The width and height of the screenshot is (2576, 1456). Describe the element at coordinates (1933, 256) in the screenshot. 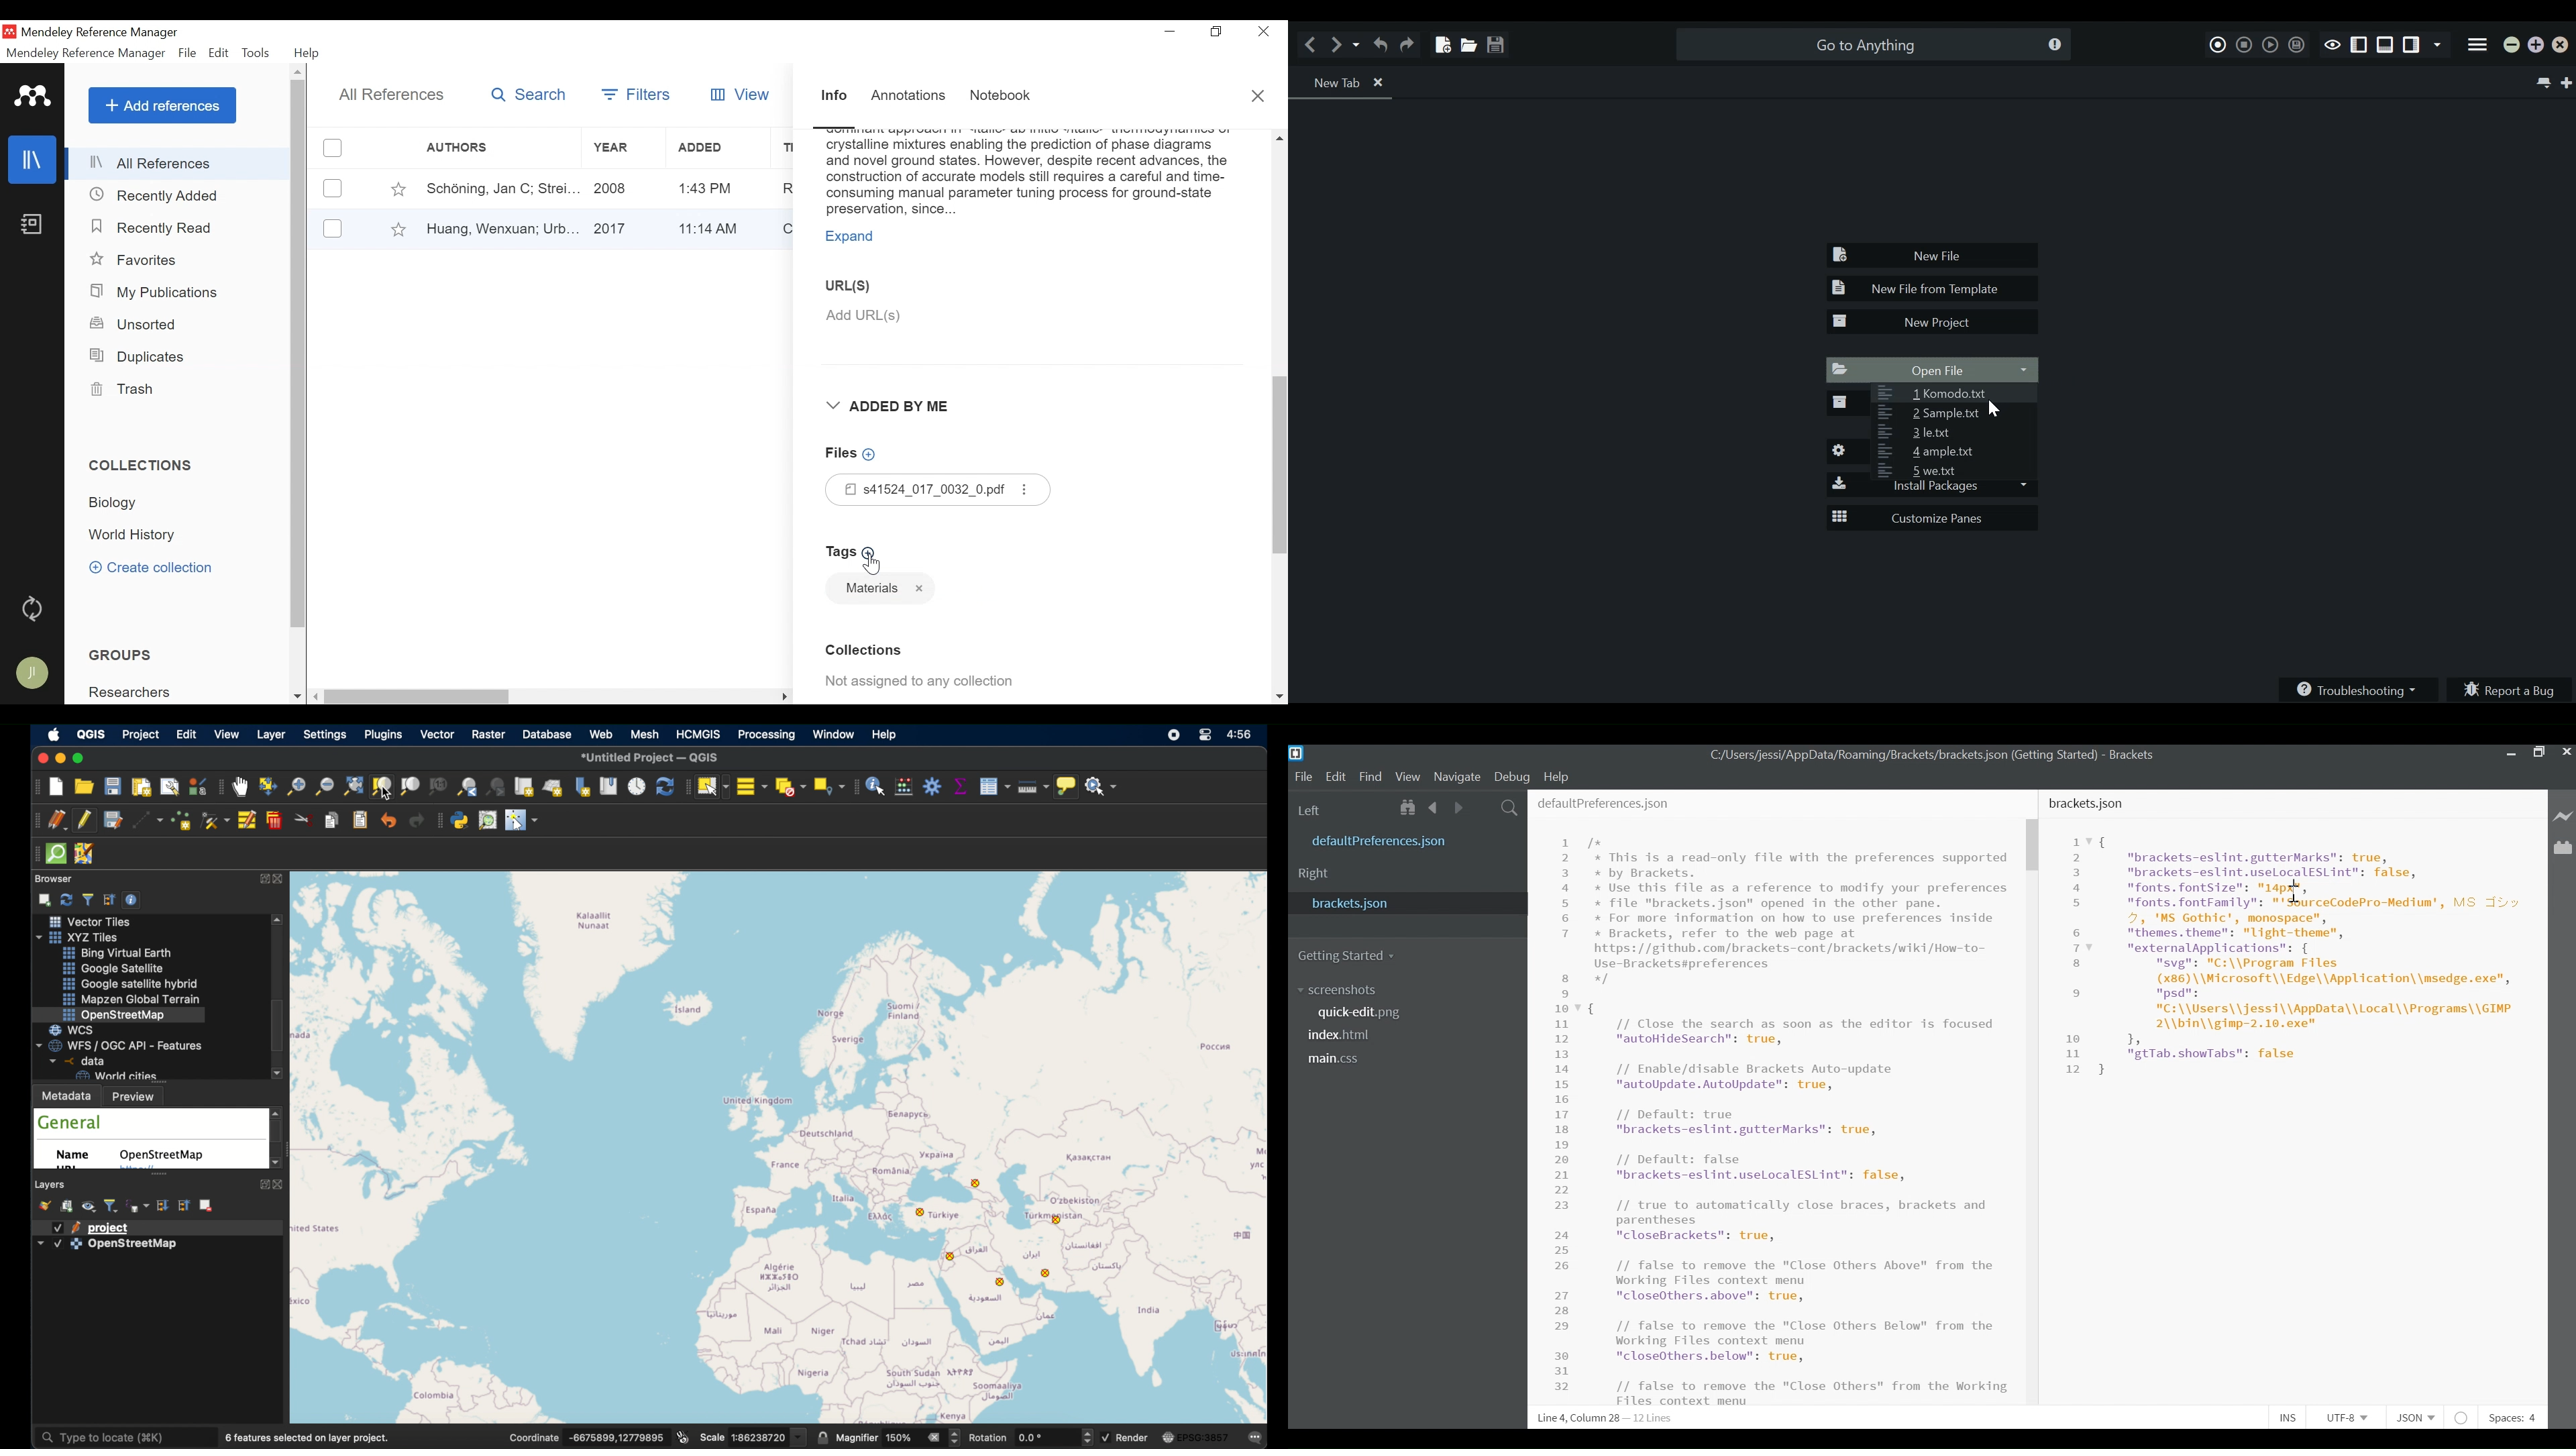

I see `New File` at that location.